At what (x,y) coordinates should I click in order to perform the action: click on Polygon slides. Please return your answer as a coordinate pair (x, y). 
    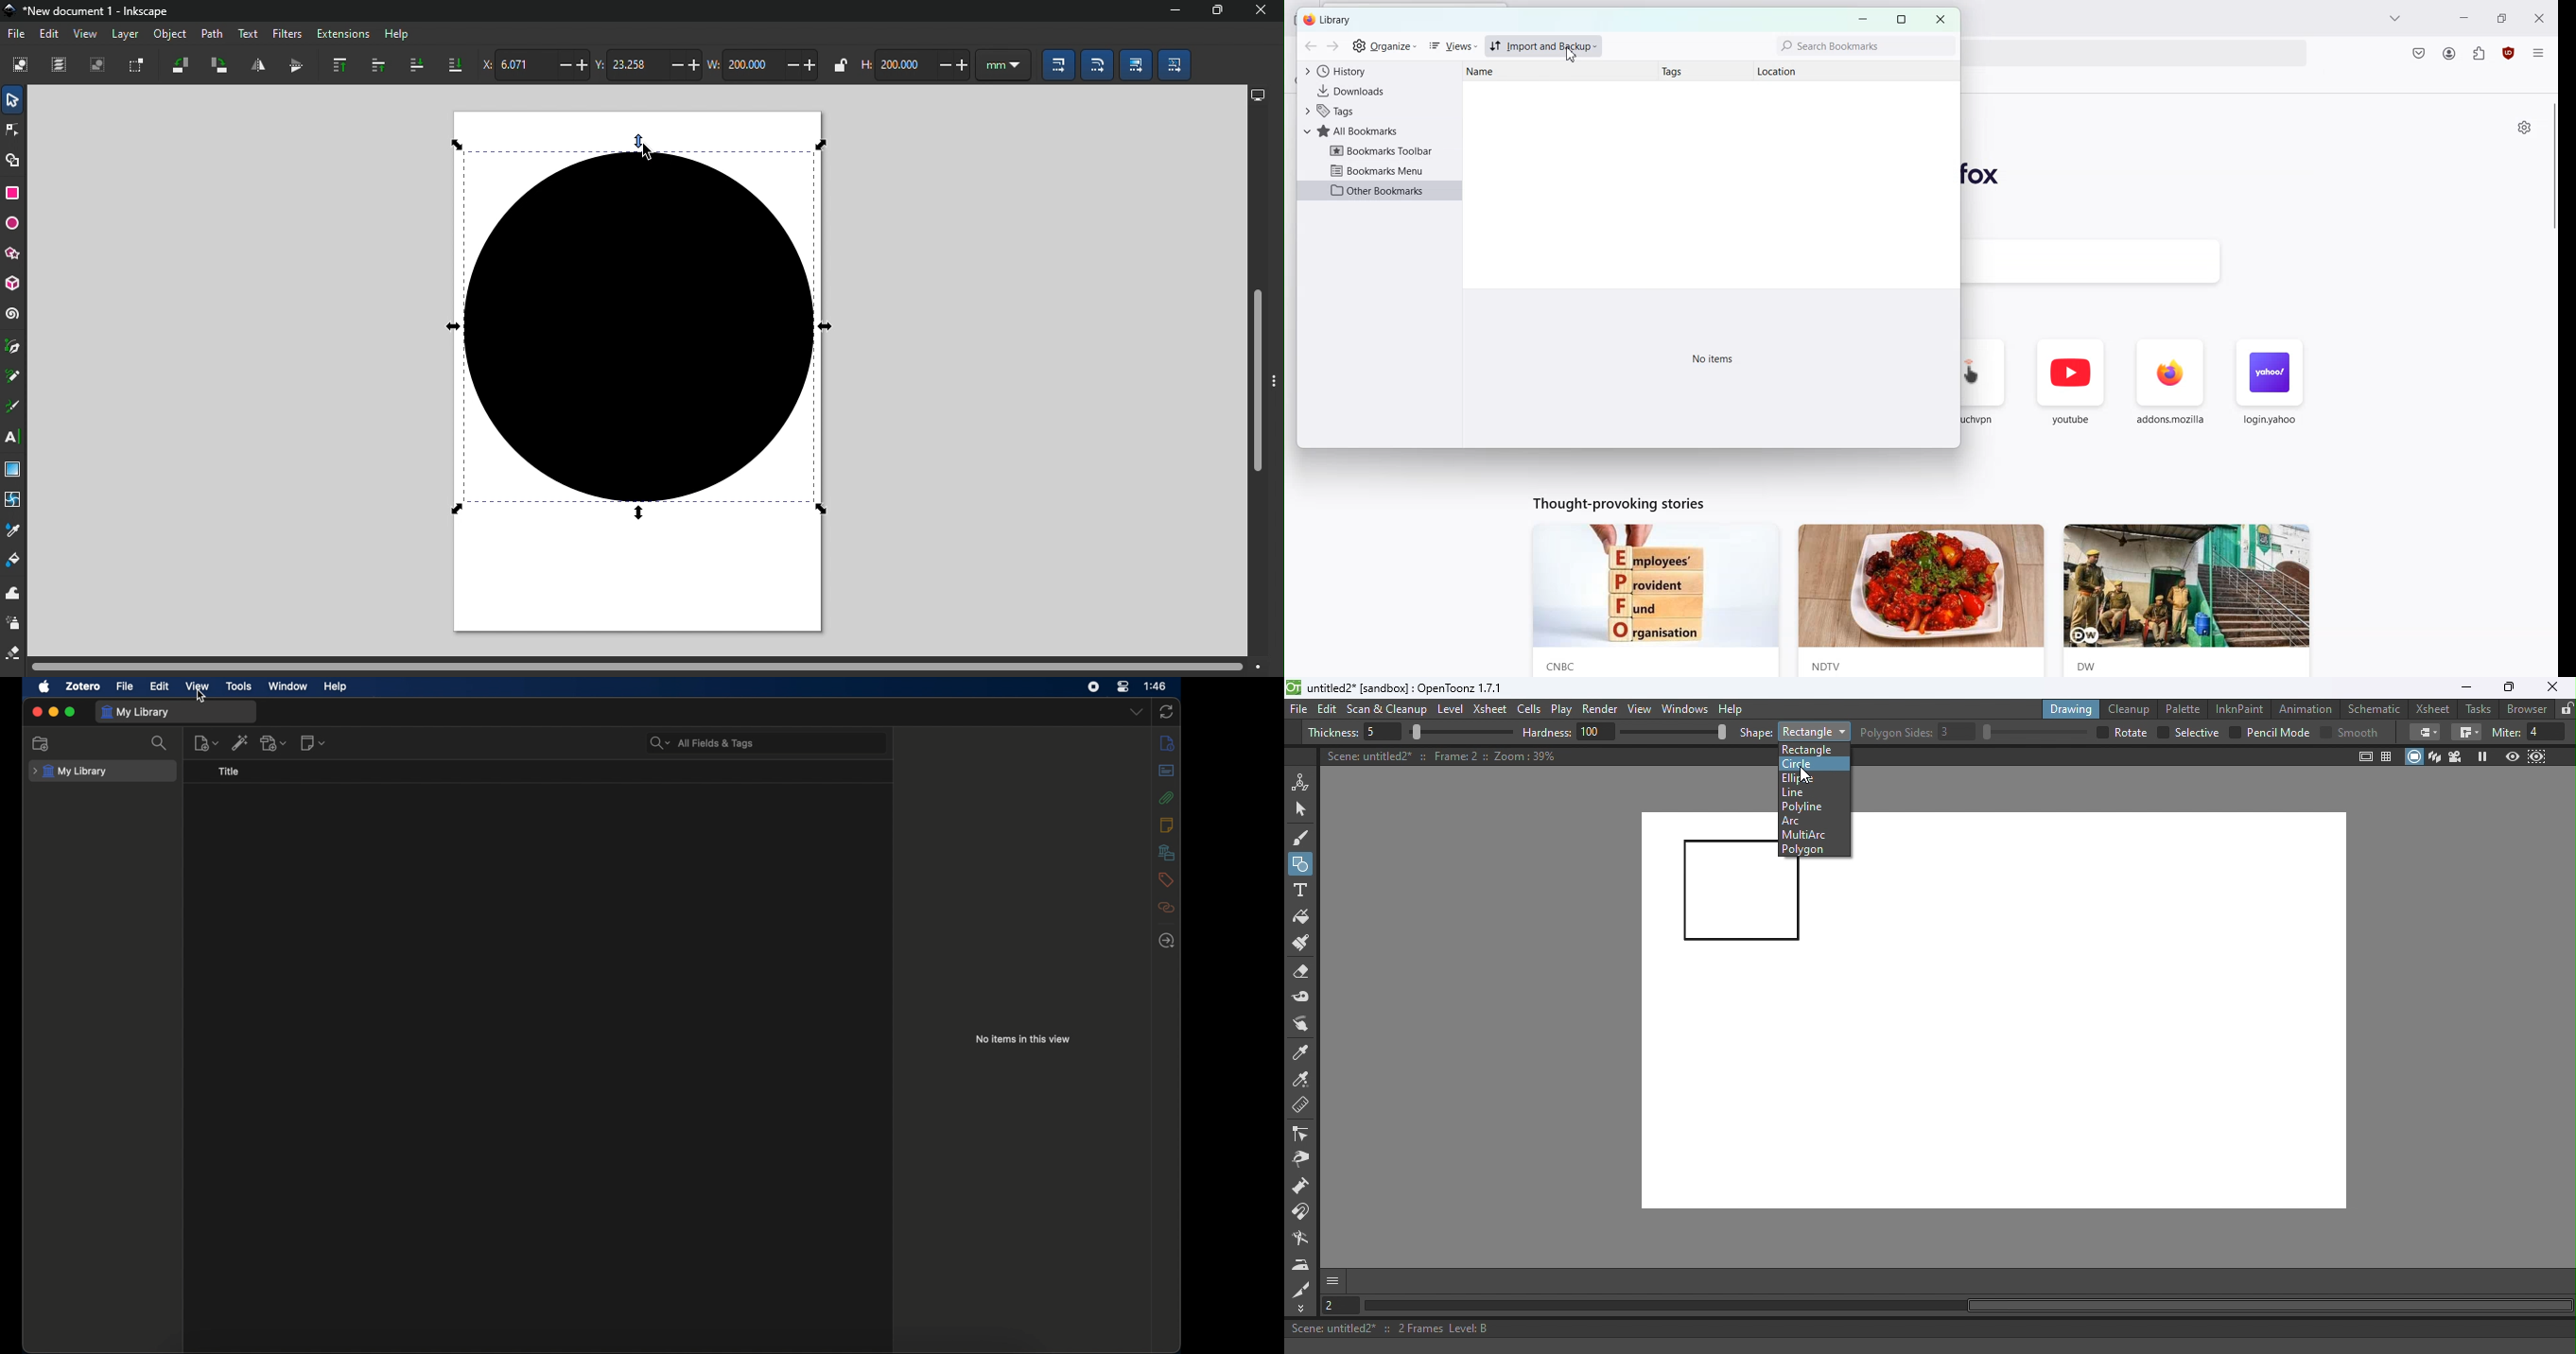
    Looking at the image, I should click on (1896, 733).